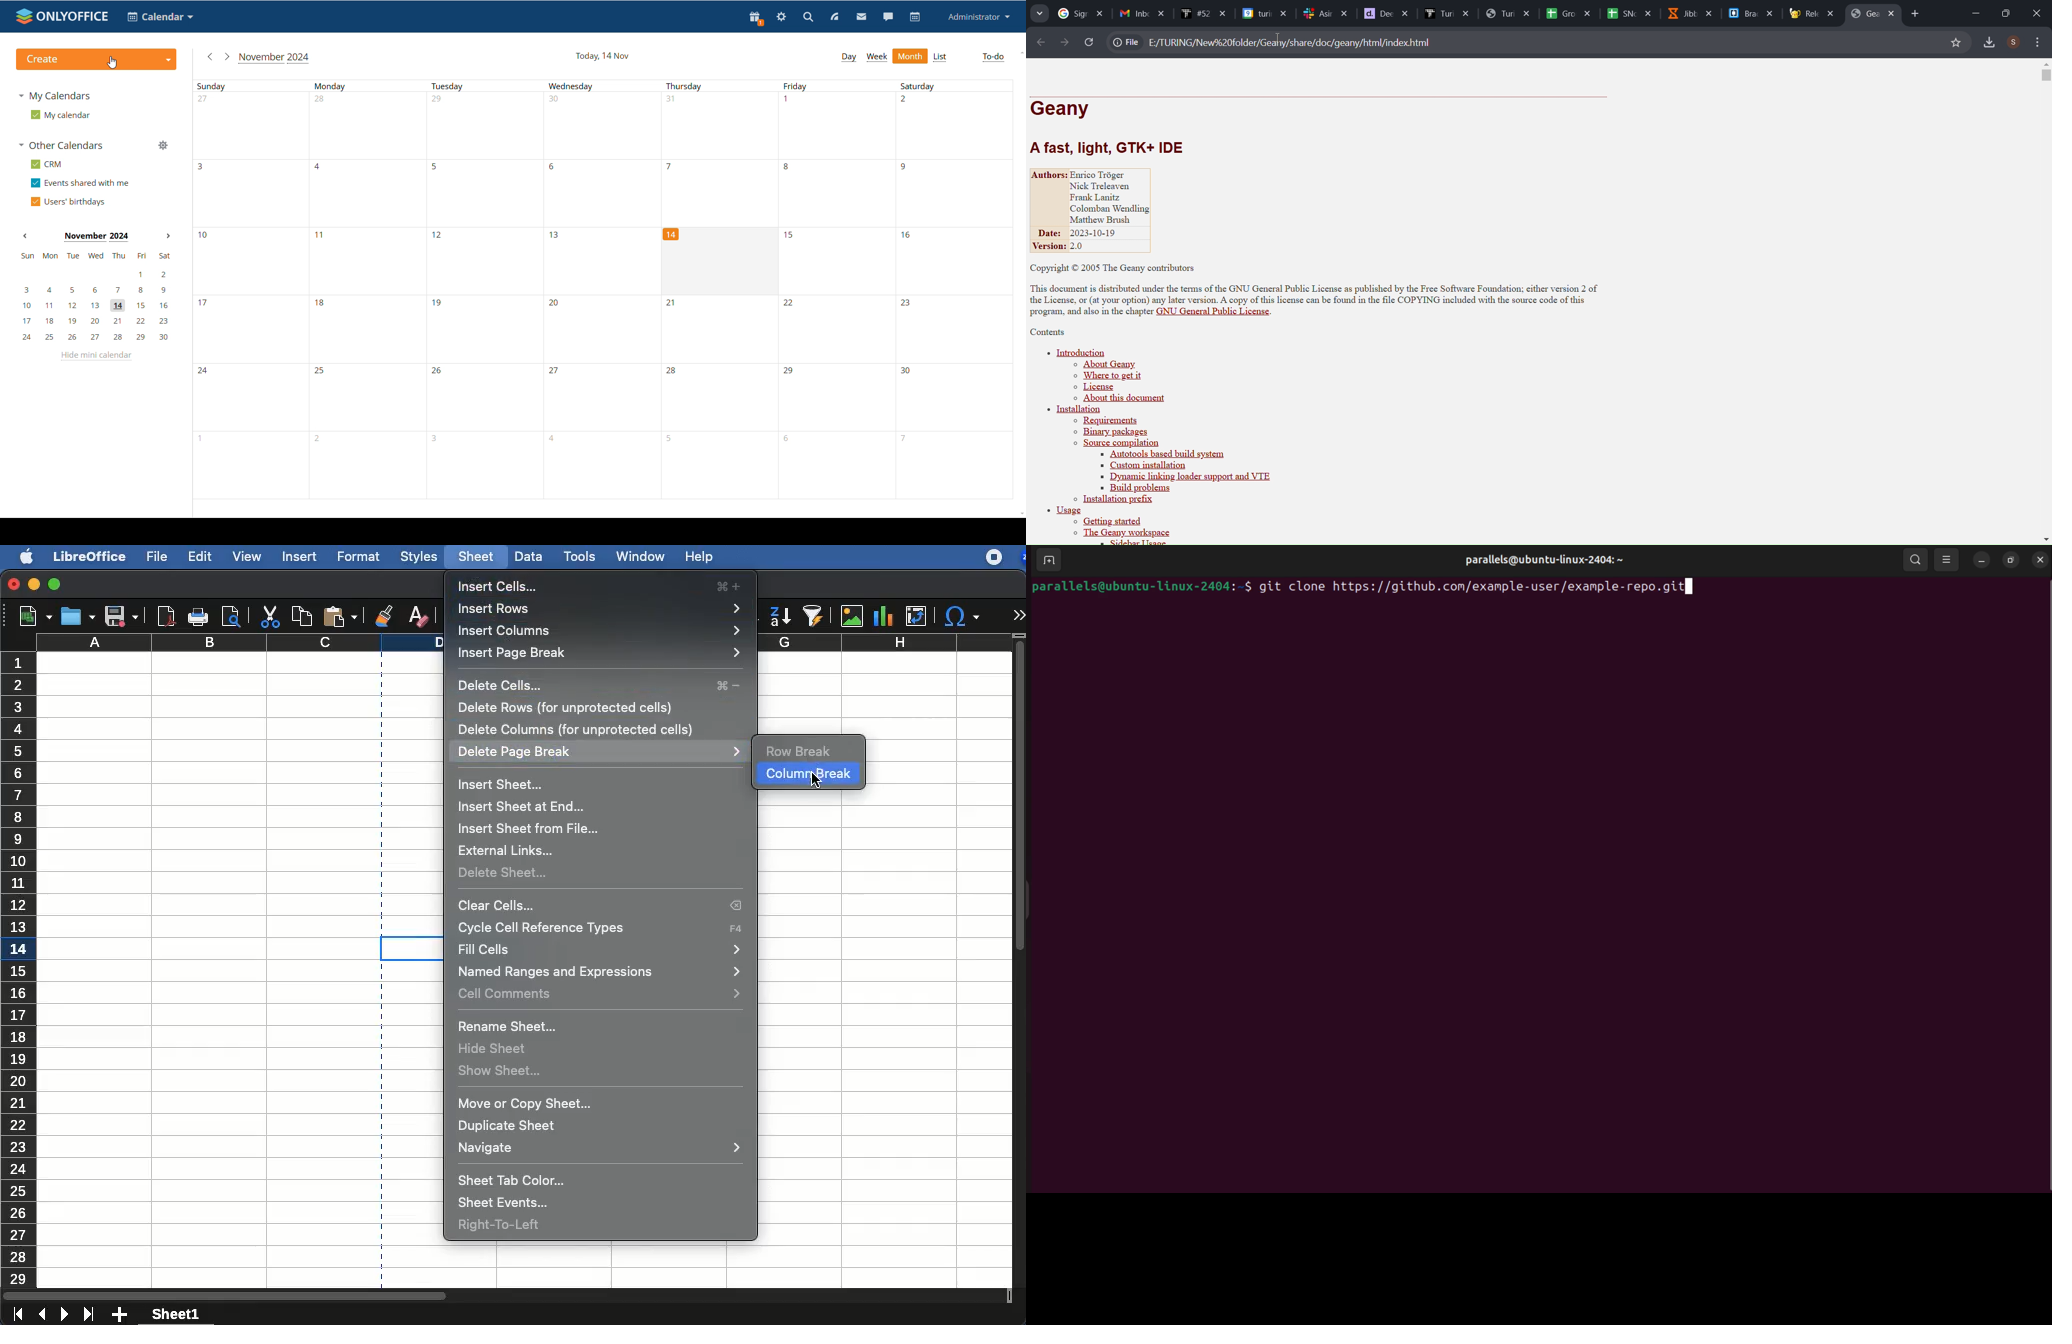 Image resolution: width=2072 pixels, height=1344 pixels. What do you see at coordinates (29, 618) in the screenshot?
I see `new` at bounding box center [29, 618].